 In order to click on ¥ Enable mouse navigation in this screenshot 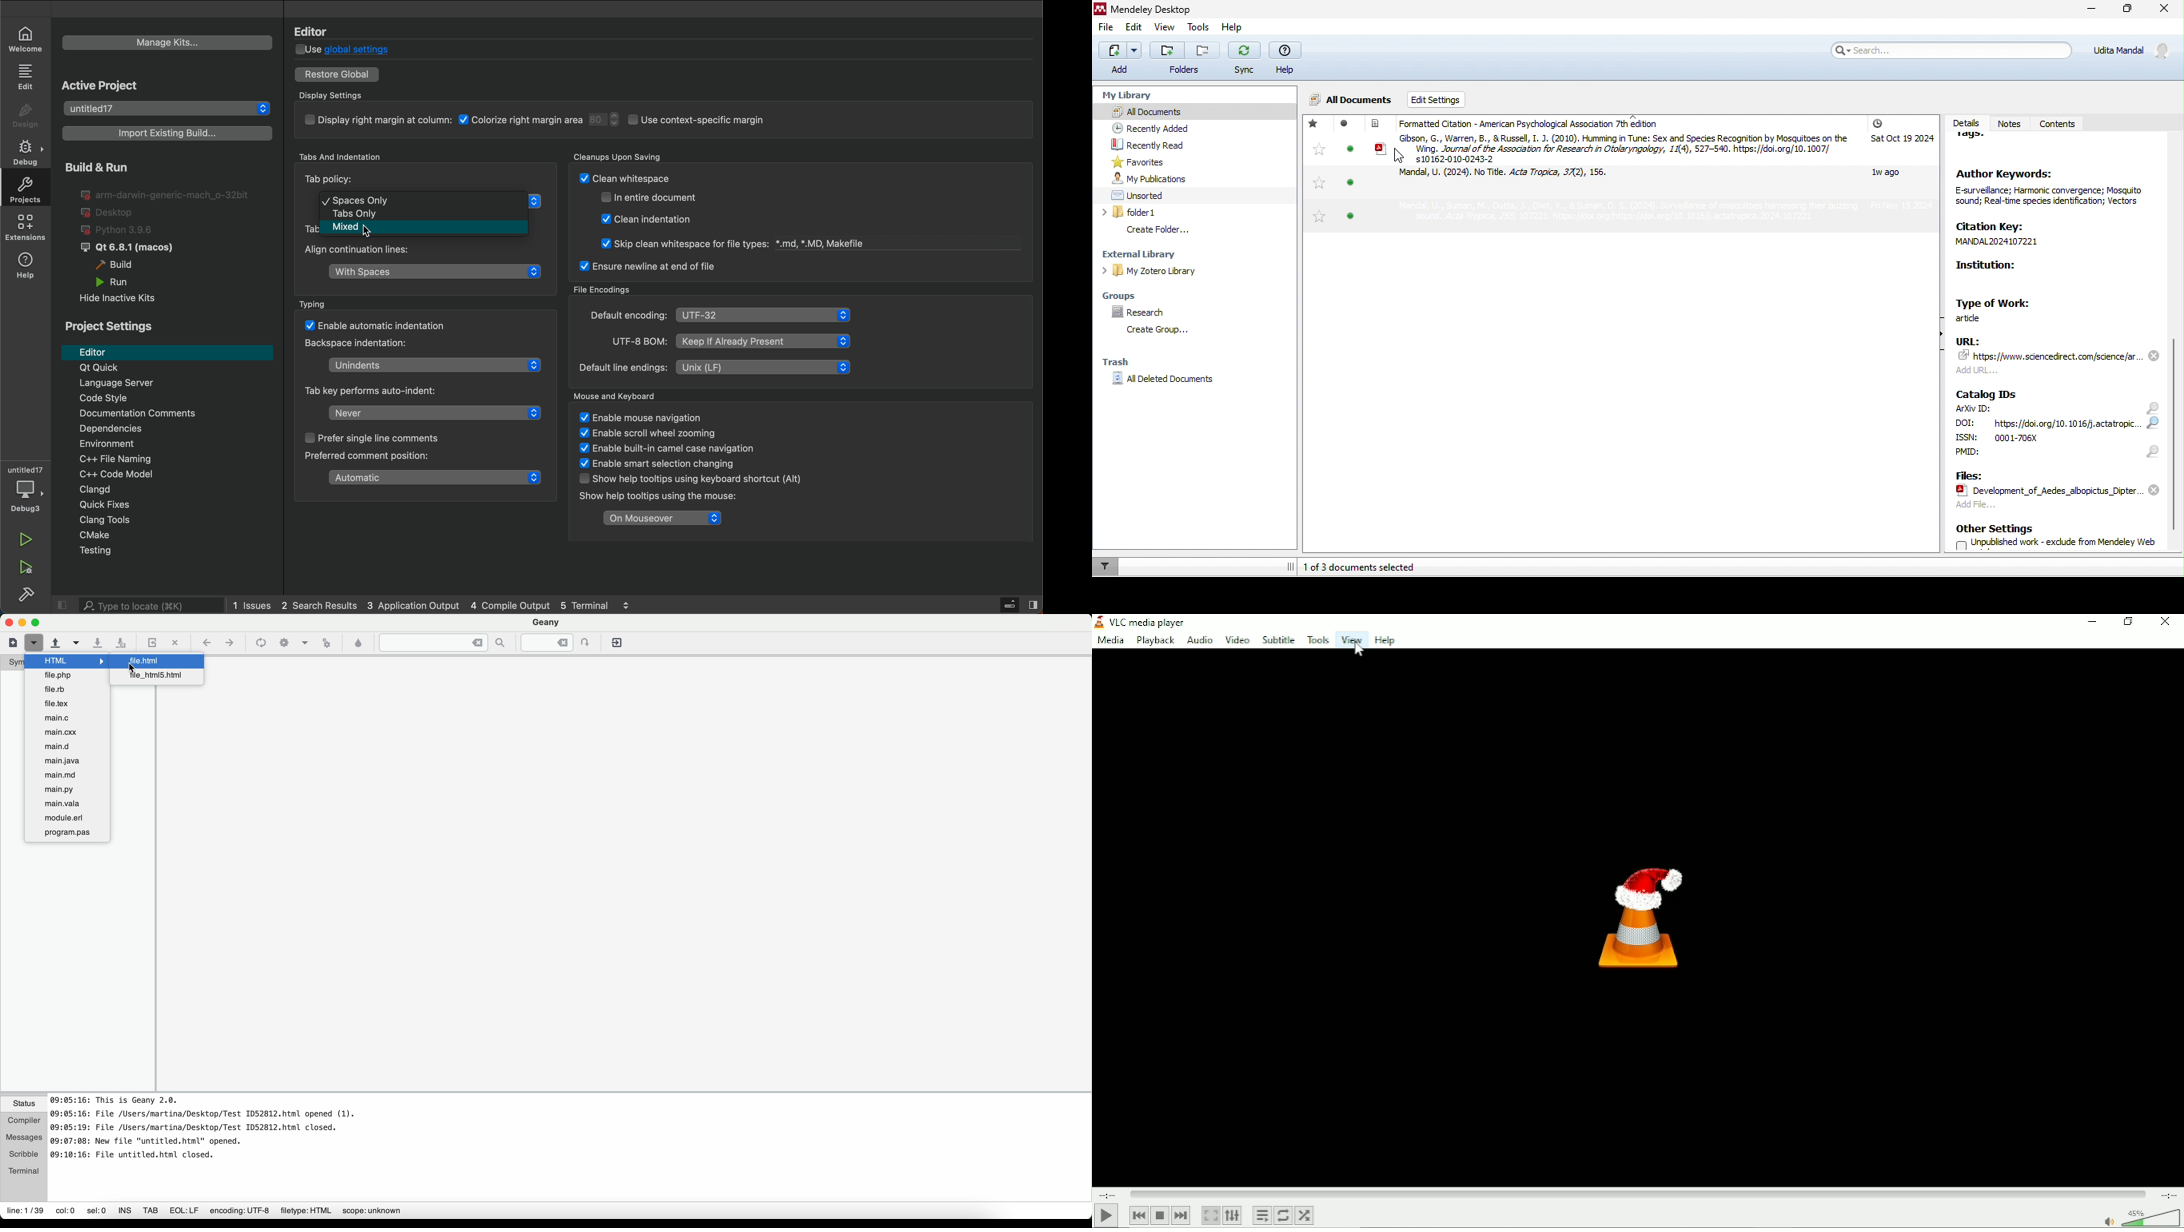, I will do `click(641, 417)`.